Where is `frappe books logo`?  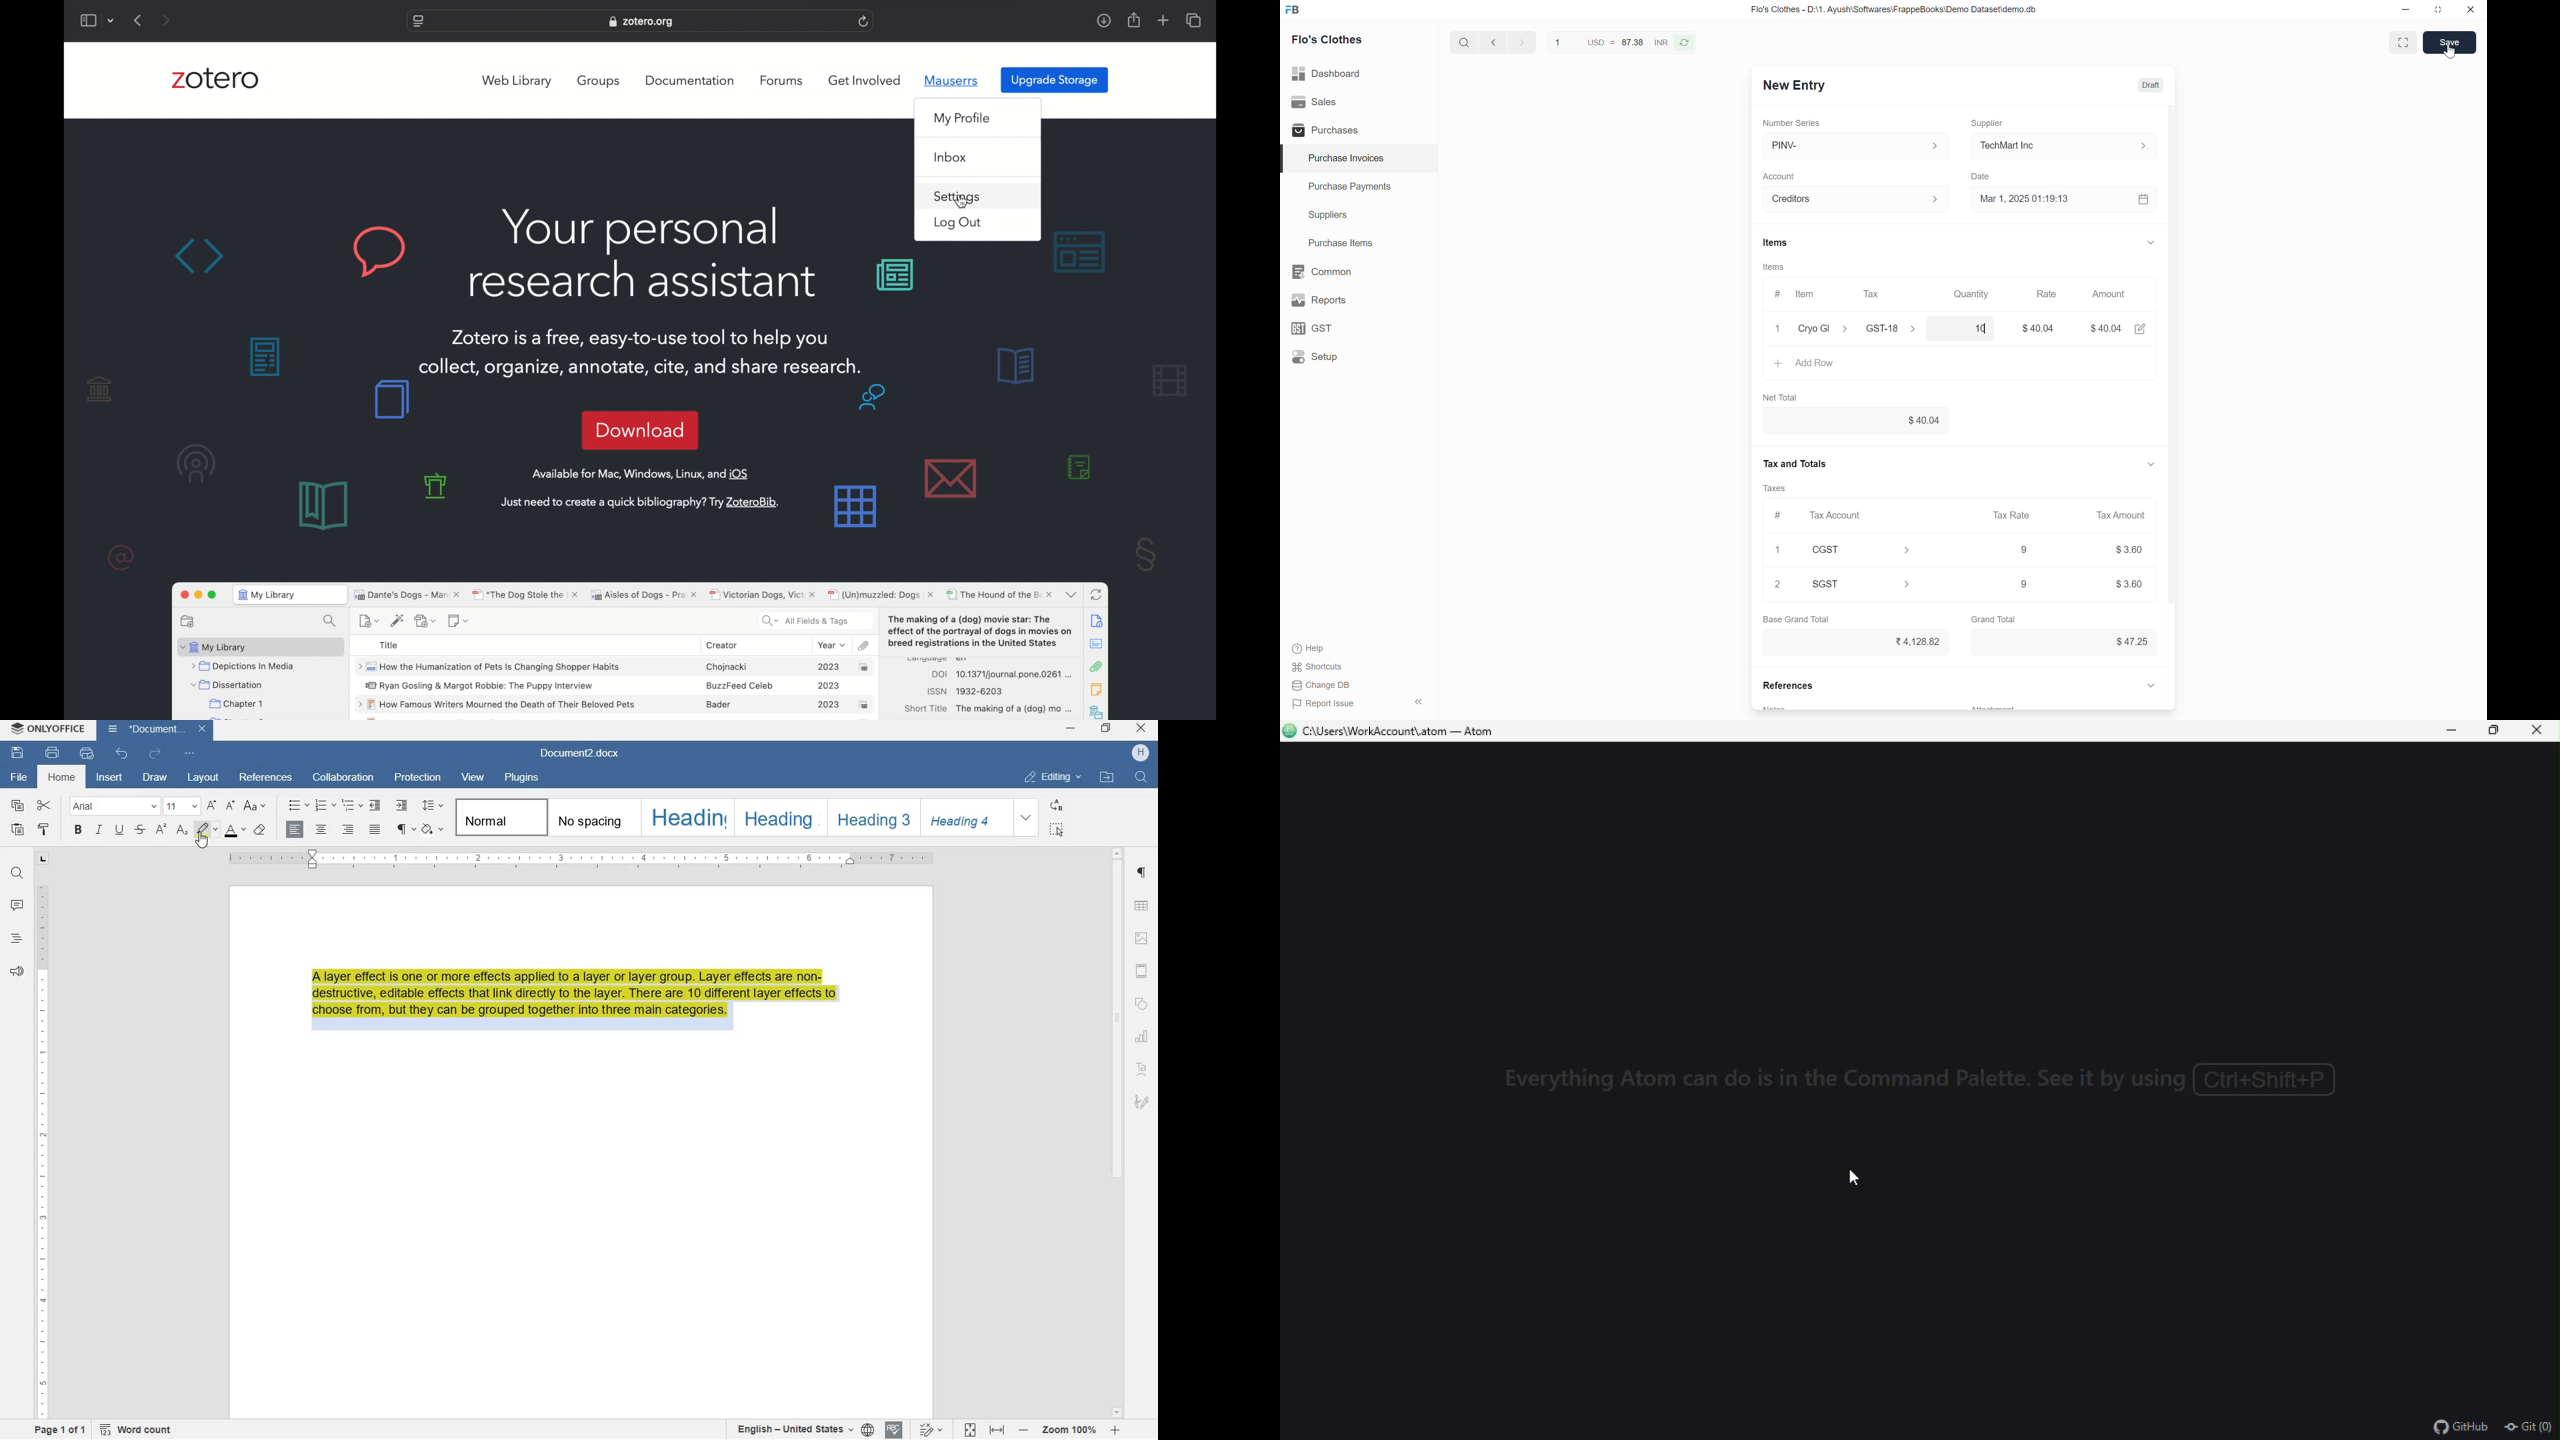
frappe books logo is located at coordinates (1294, 9).